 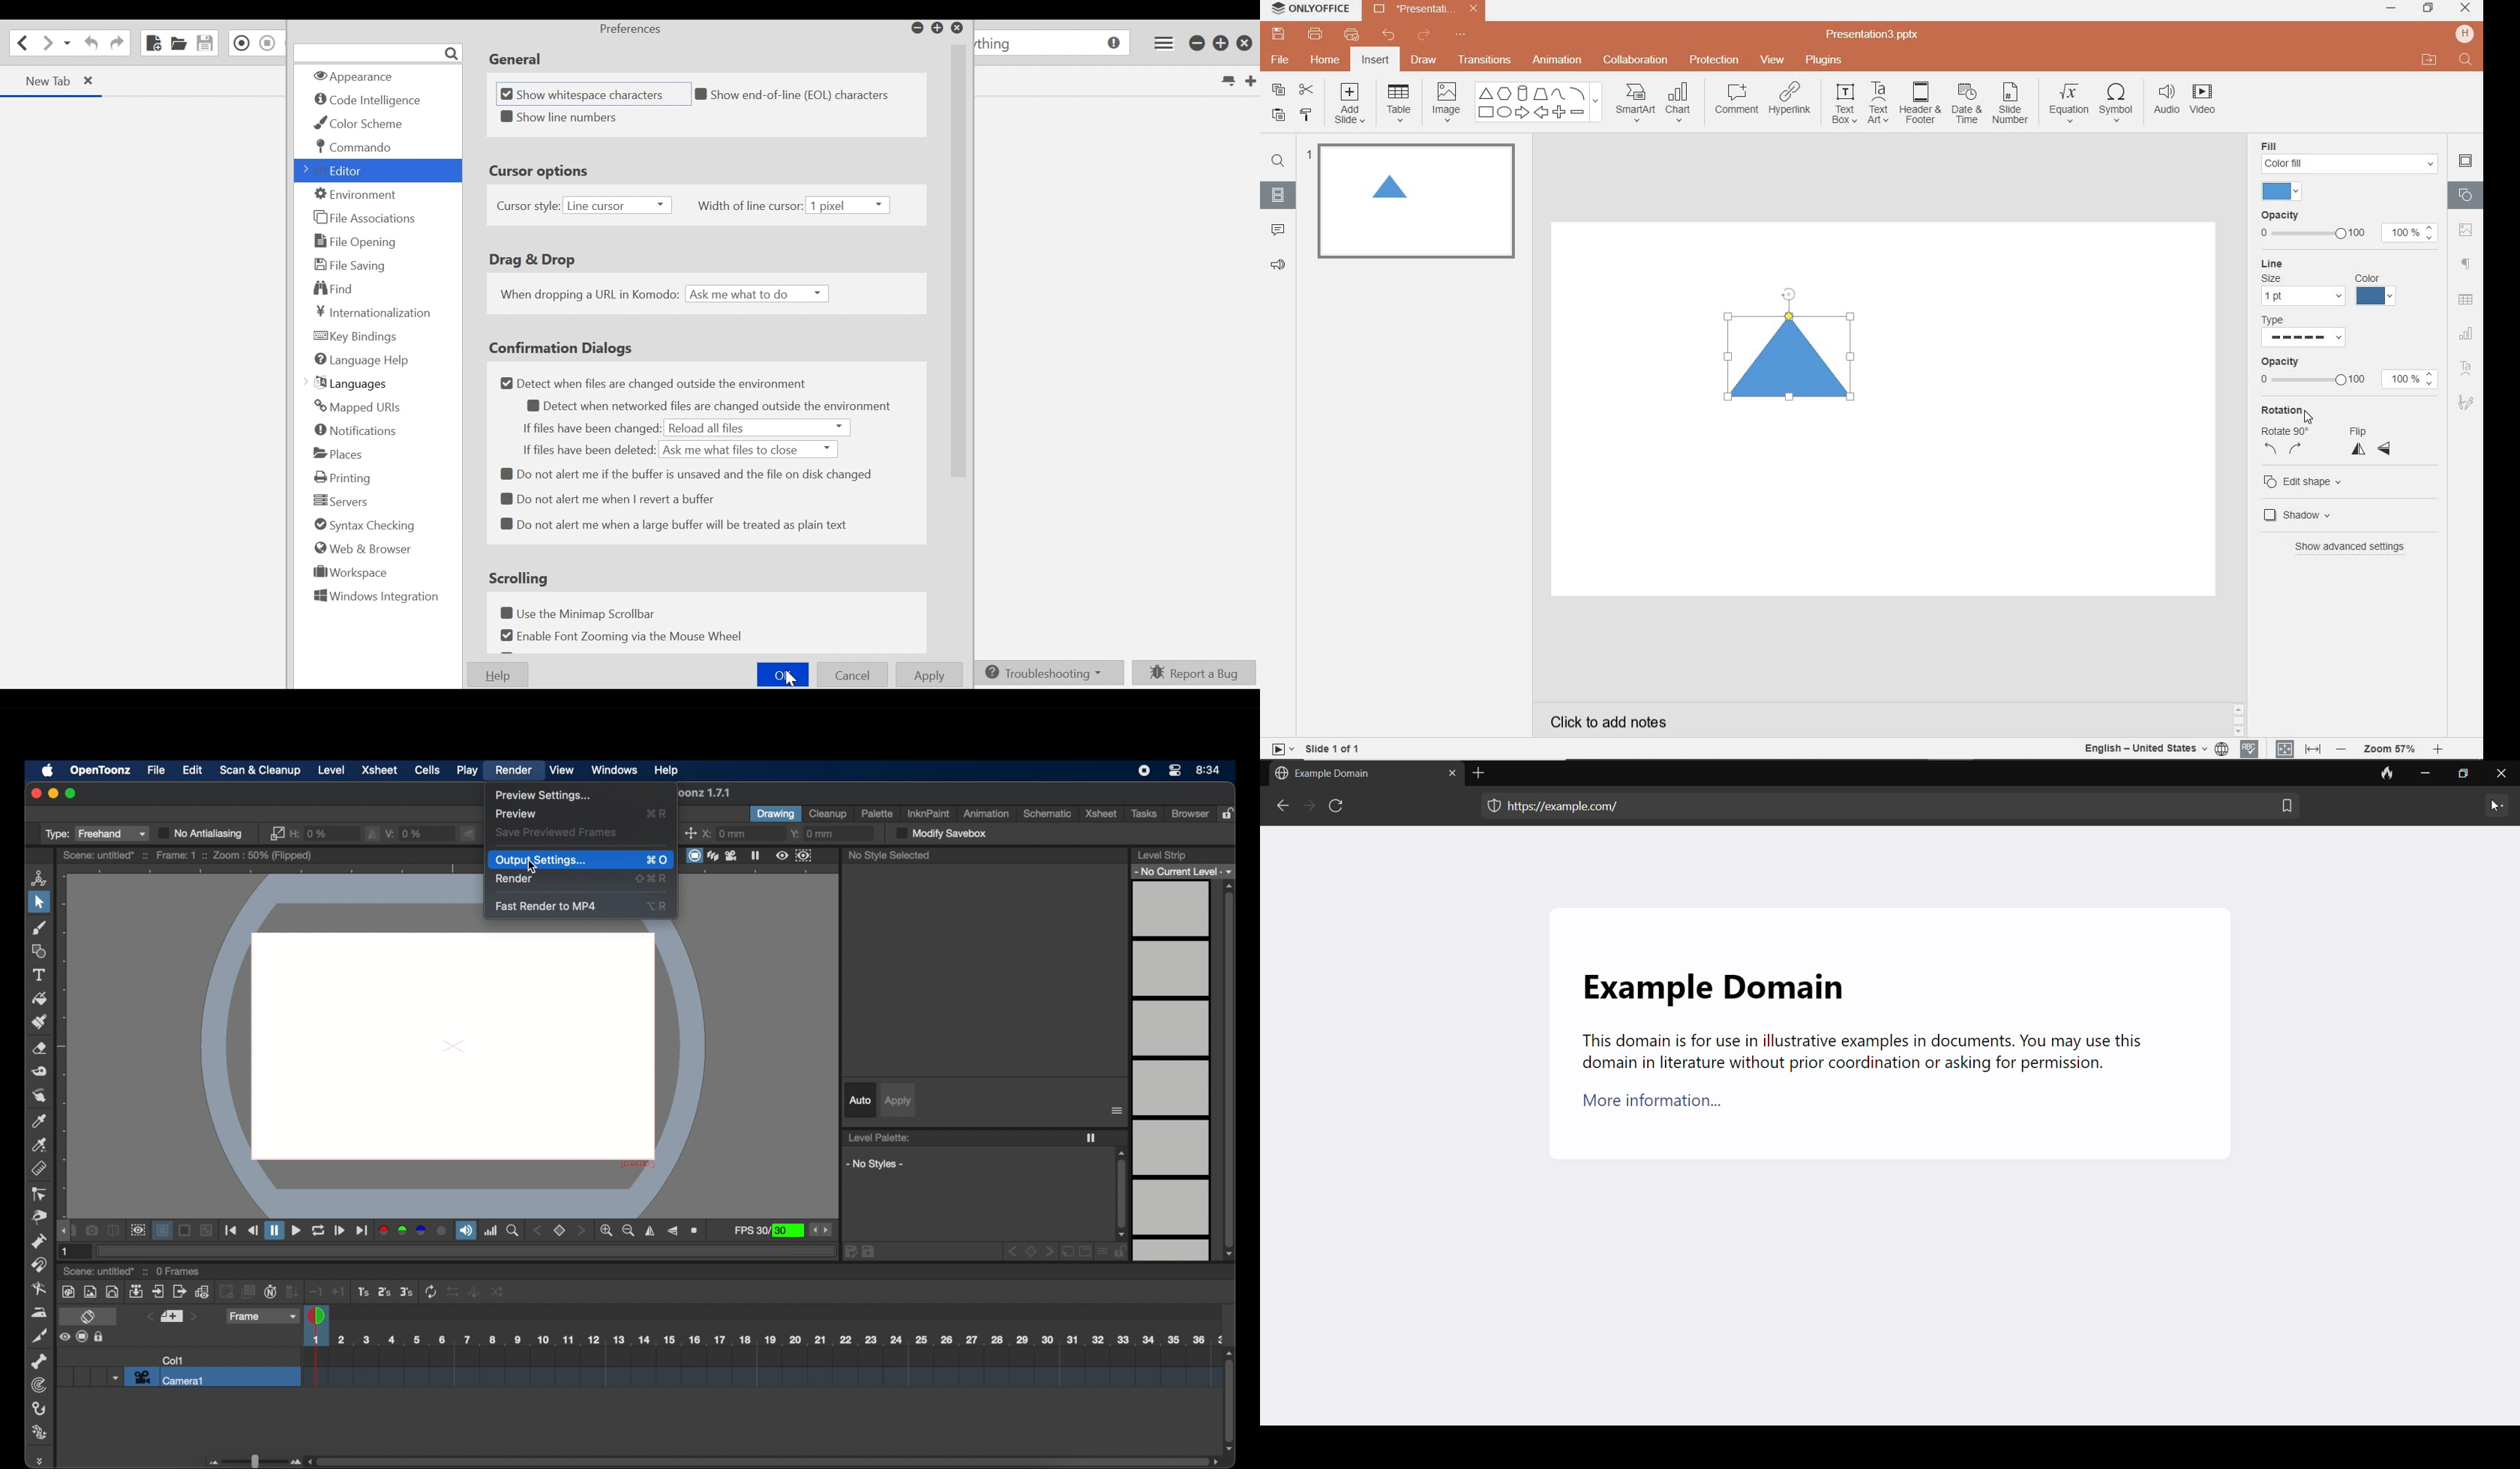 What do you see at coordinates (2385, 775) in the screenshot?
I see `clear data` at bounding box center [2385, 775].